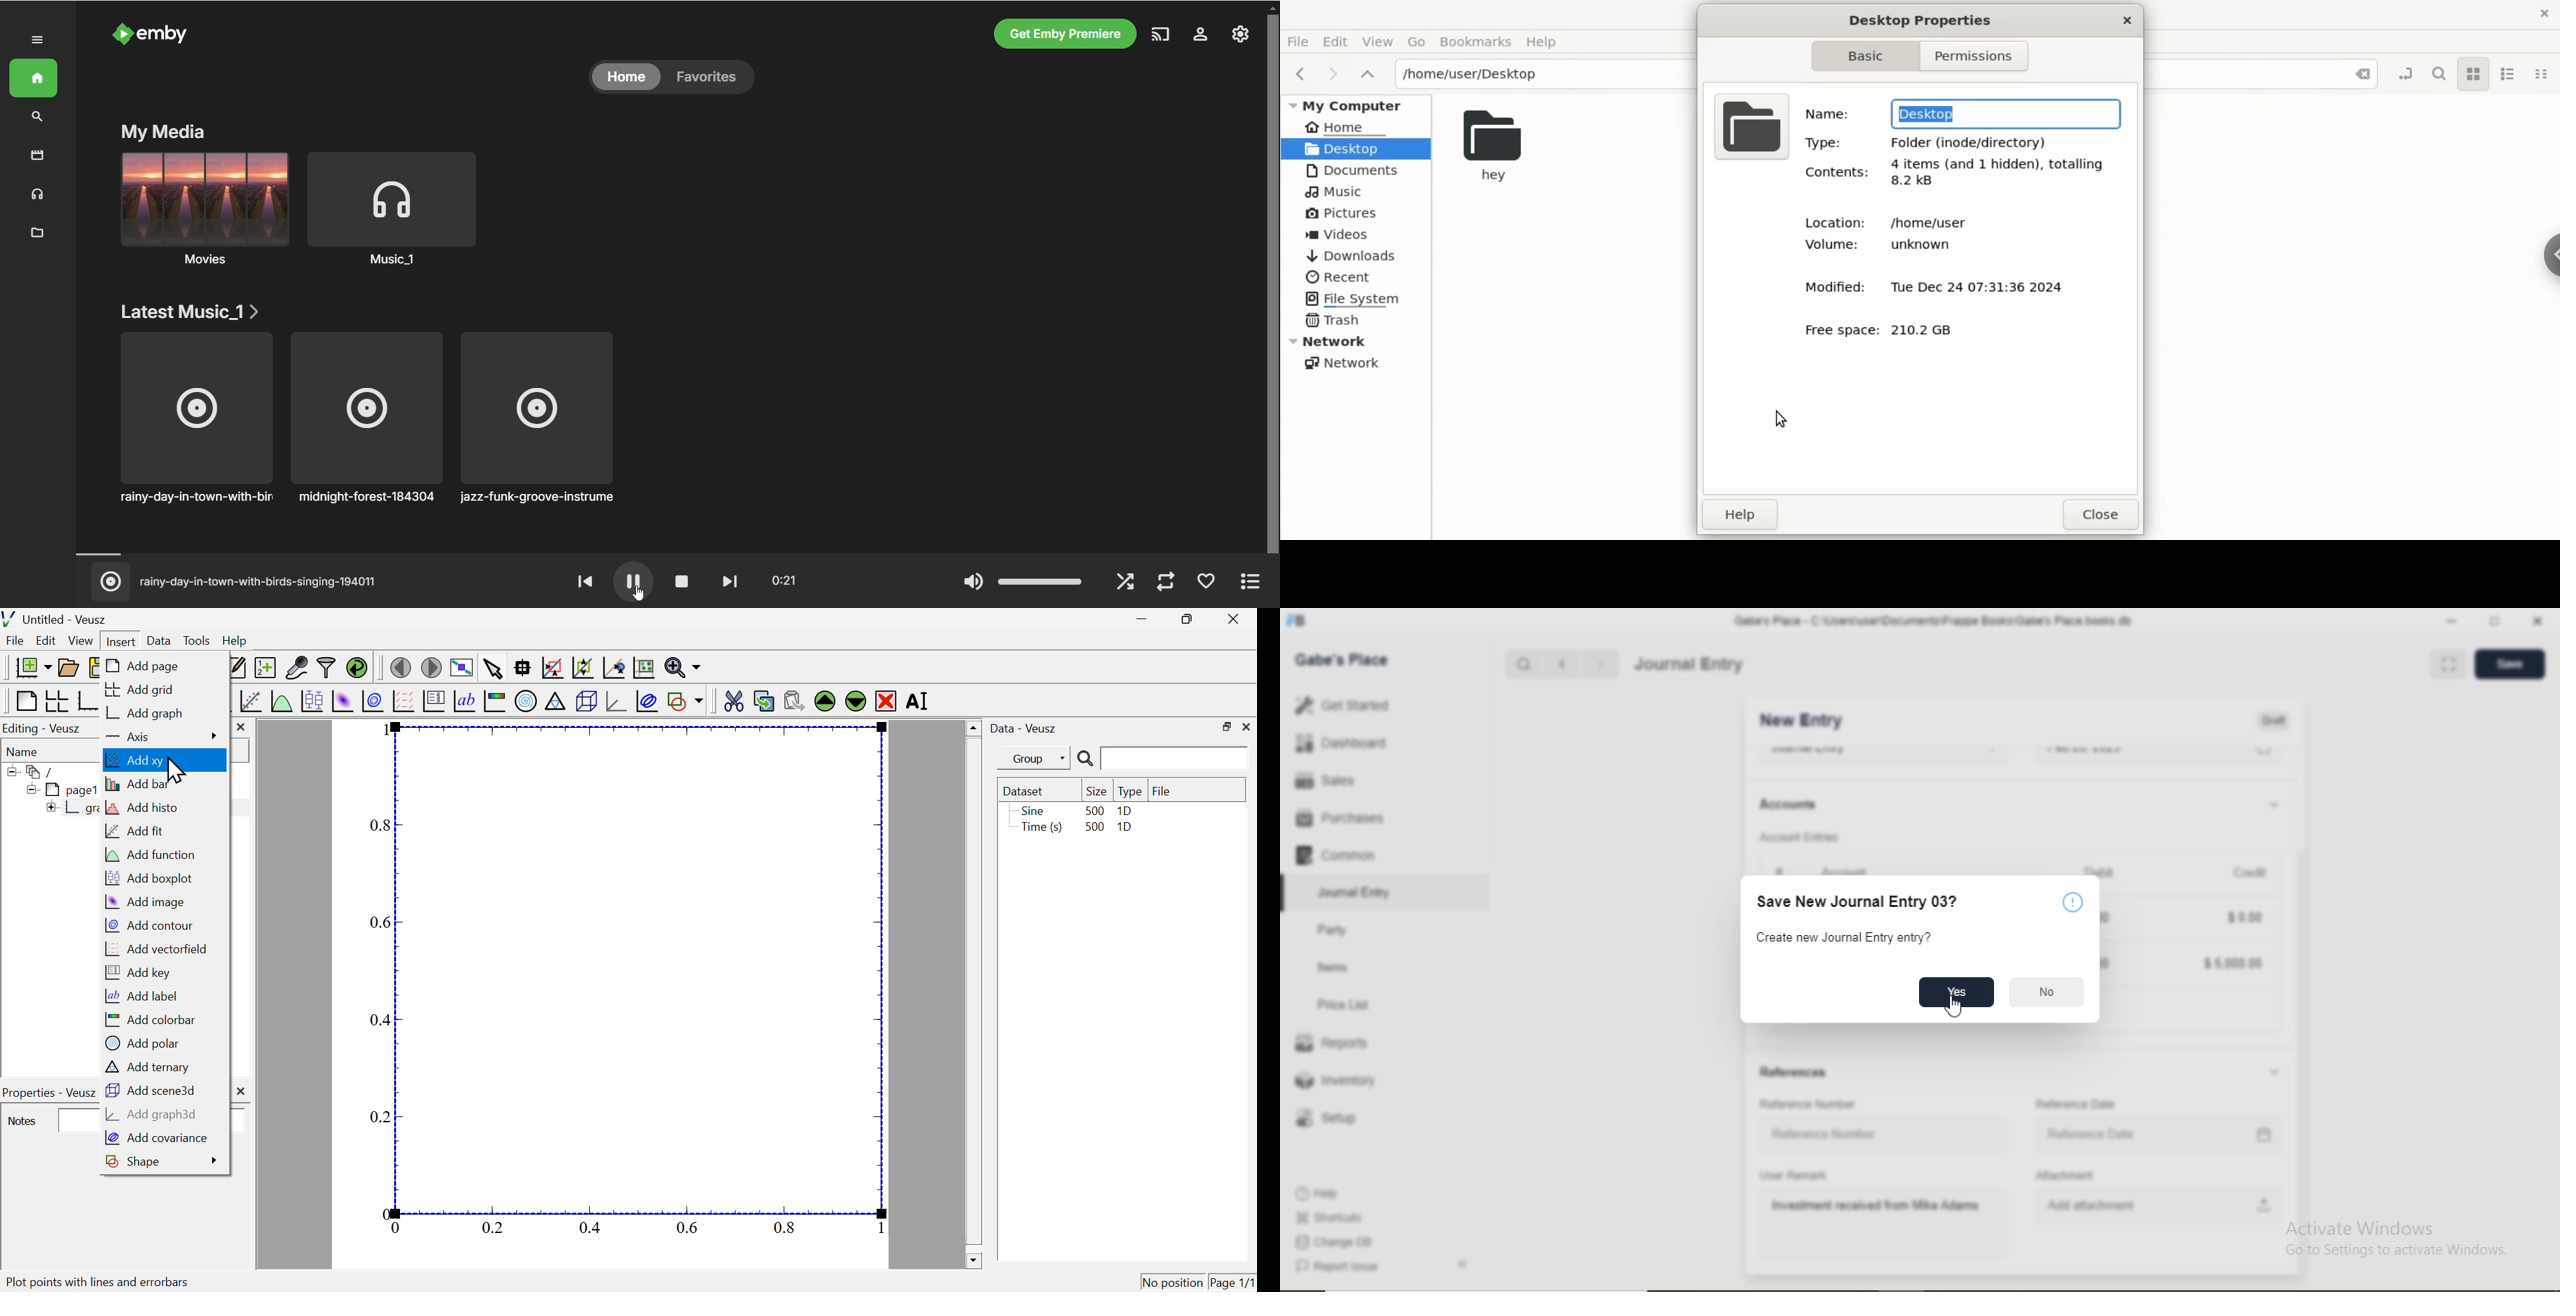 This screenshot has height=1316, width=2576. I want to click on #, so click(1779, 872).